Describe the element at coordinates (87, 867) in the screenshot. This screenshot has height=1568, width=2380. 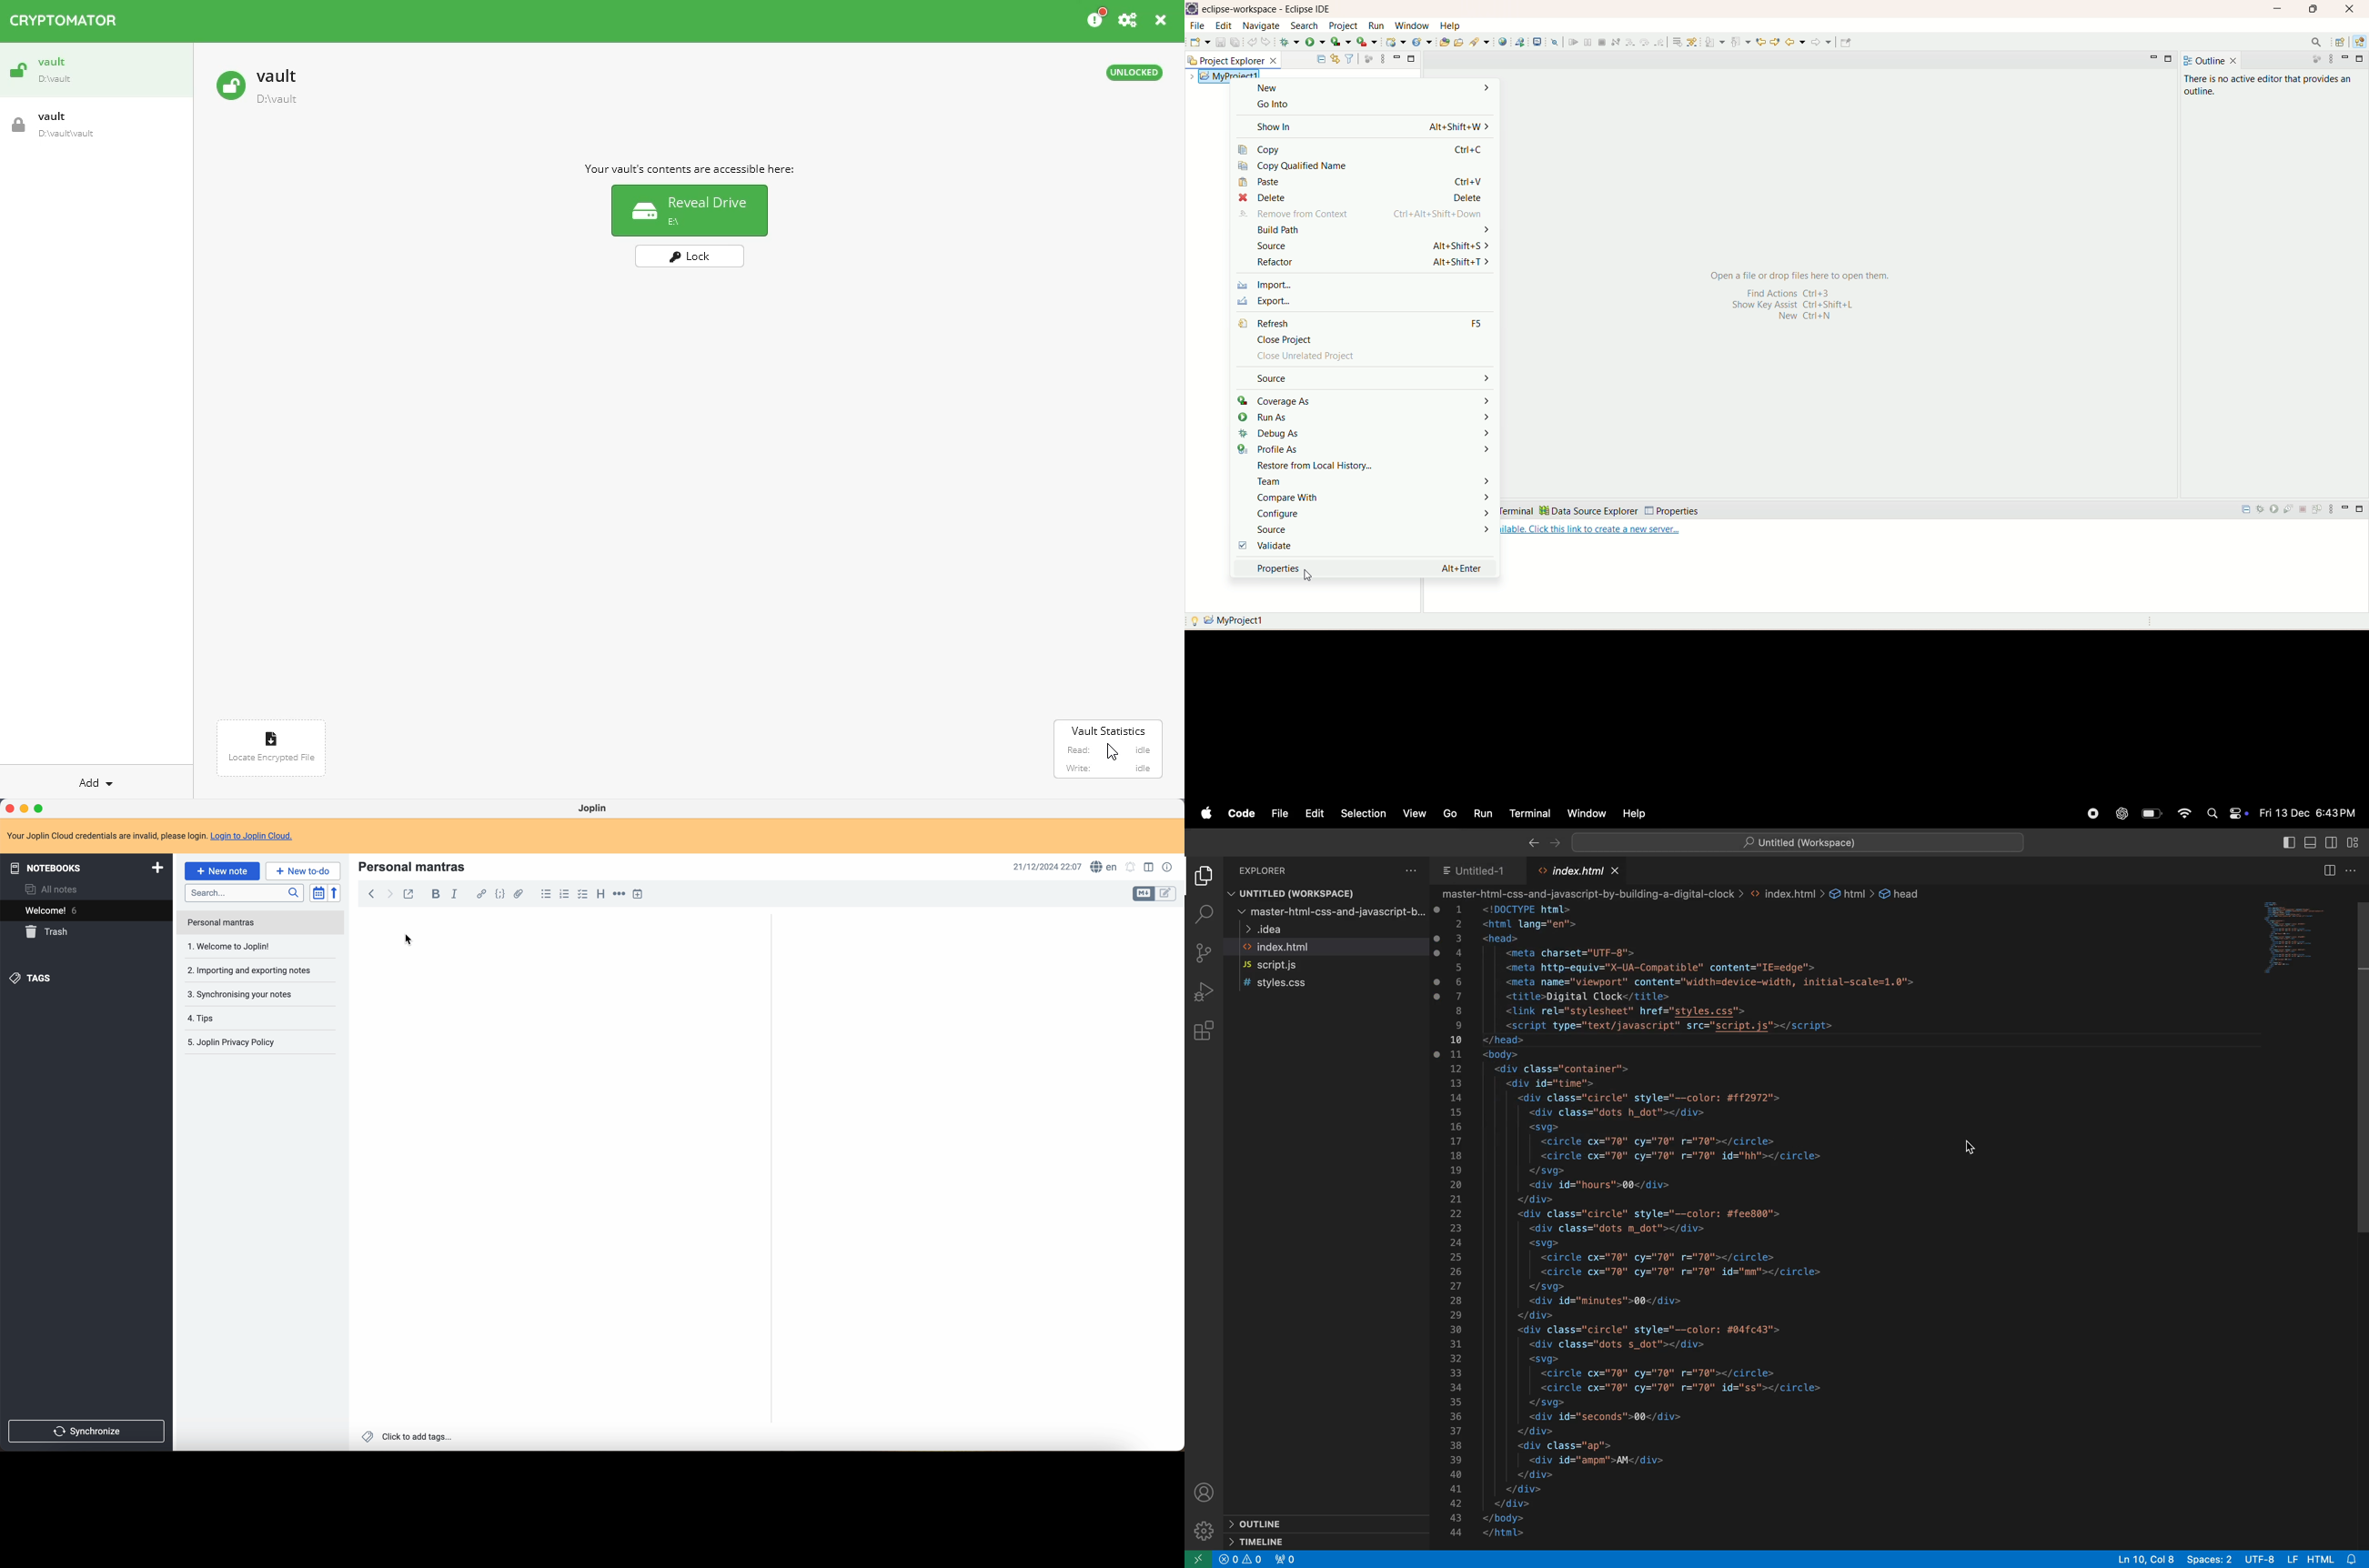
I see `notebooks` at that location.